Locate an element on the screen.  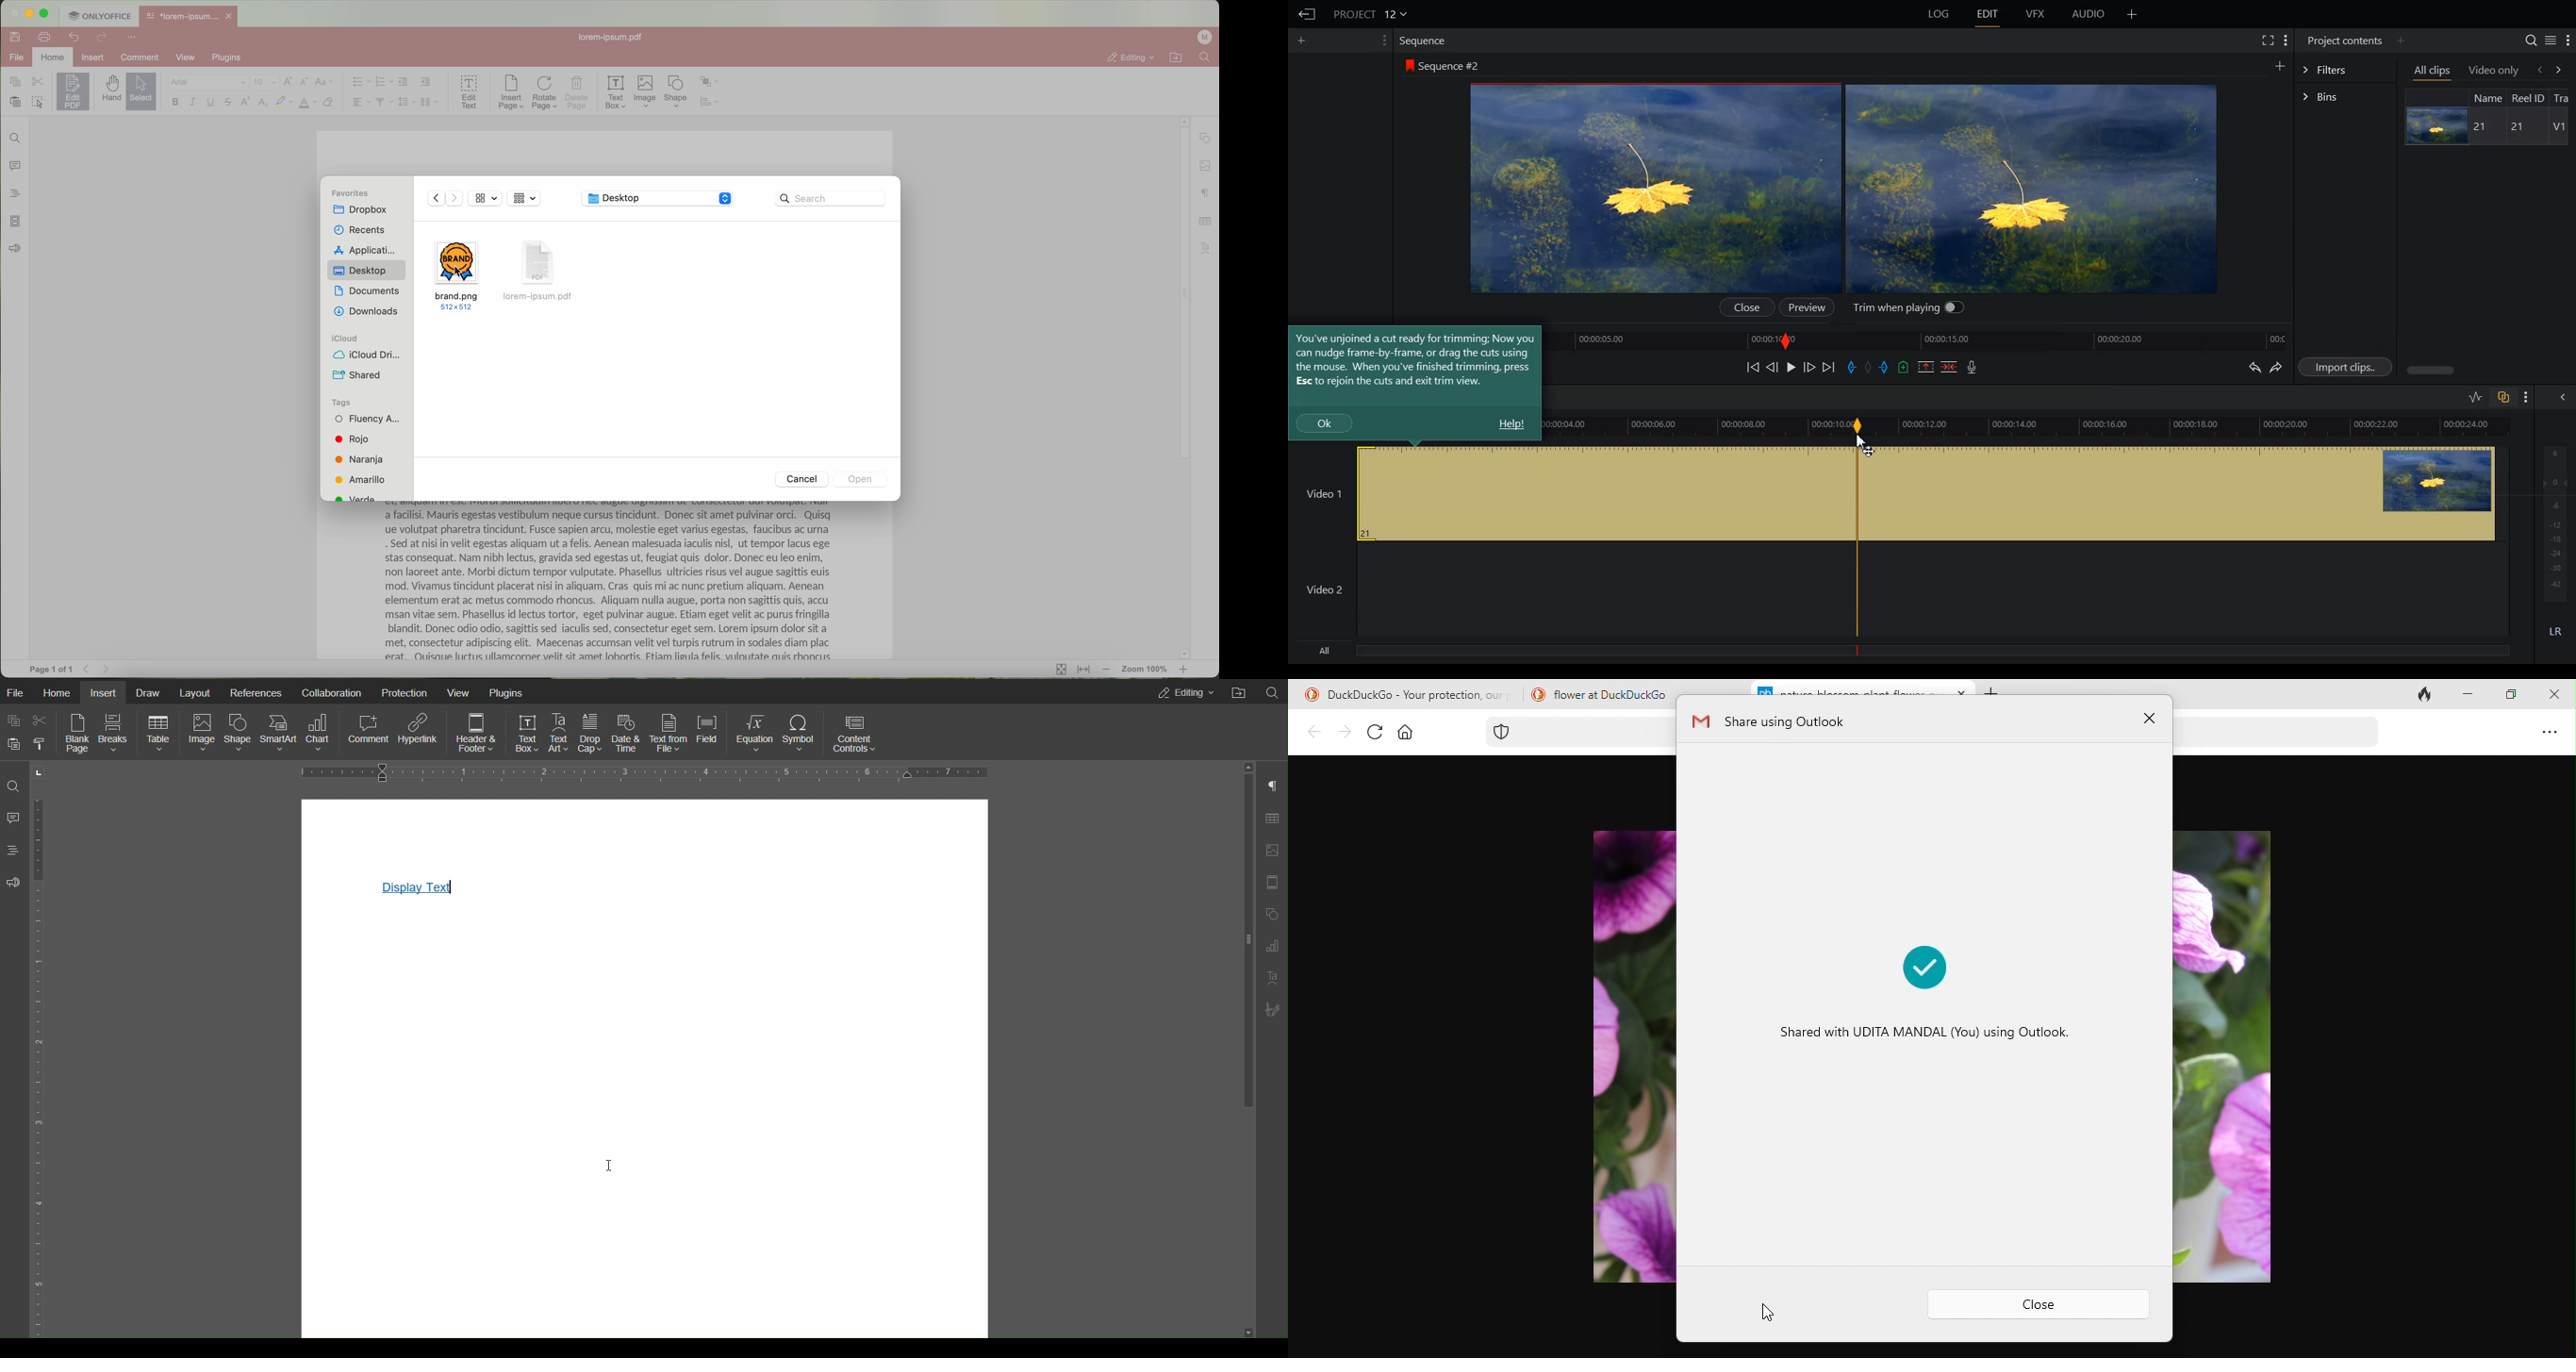
Trim when playing is located at coordinates (1908, 309).